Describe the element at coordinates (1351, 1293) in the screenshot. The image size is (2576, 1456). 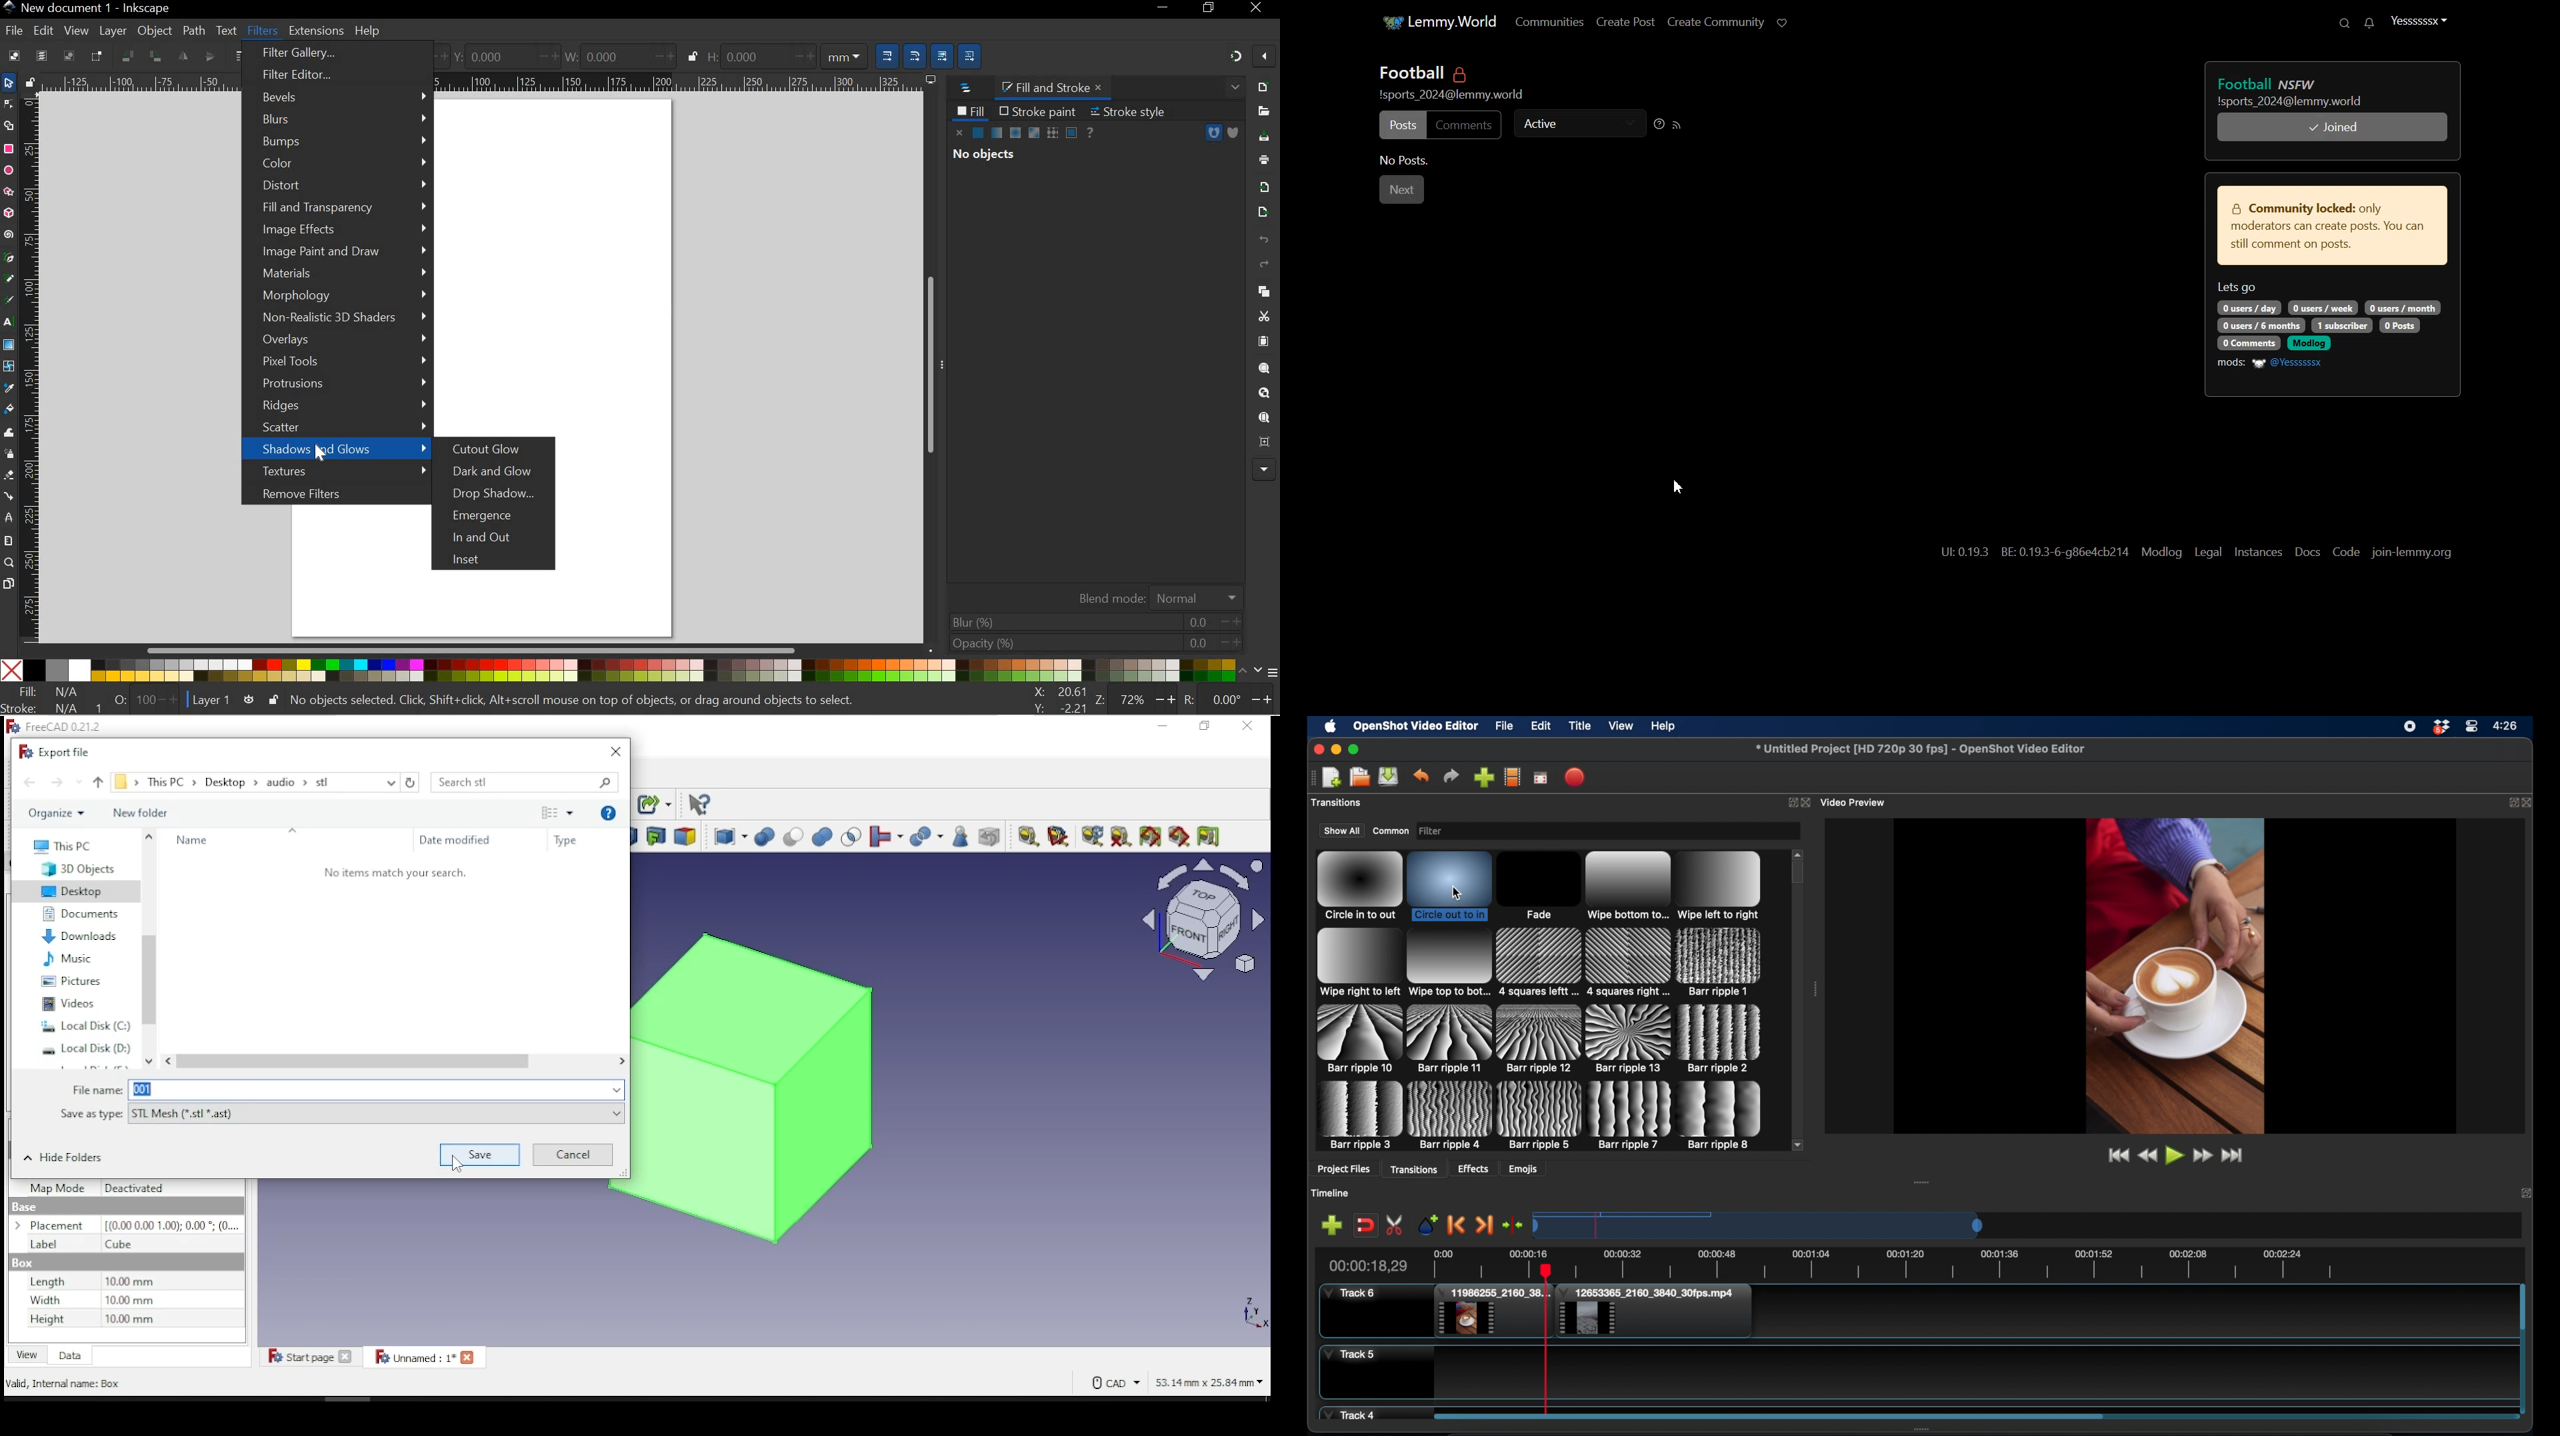
I see `track 6` at that location.